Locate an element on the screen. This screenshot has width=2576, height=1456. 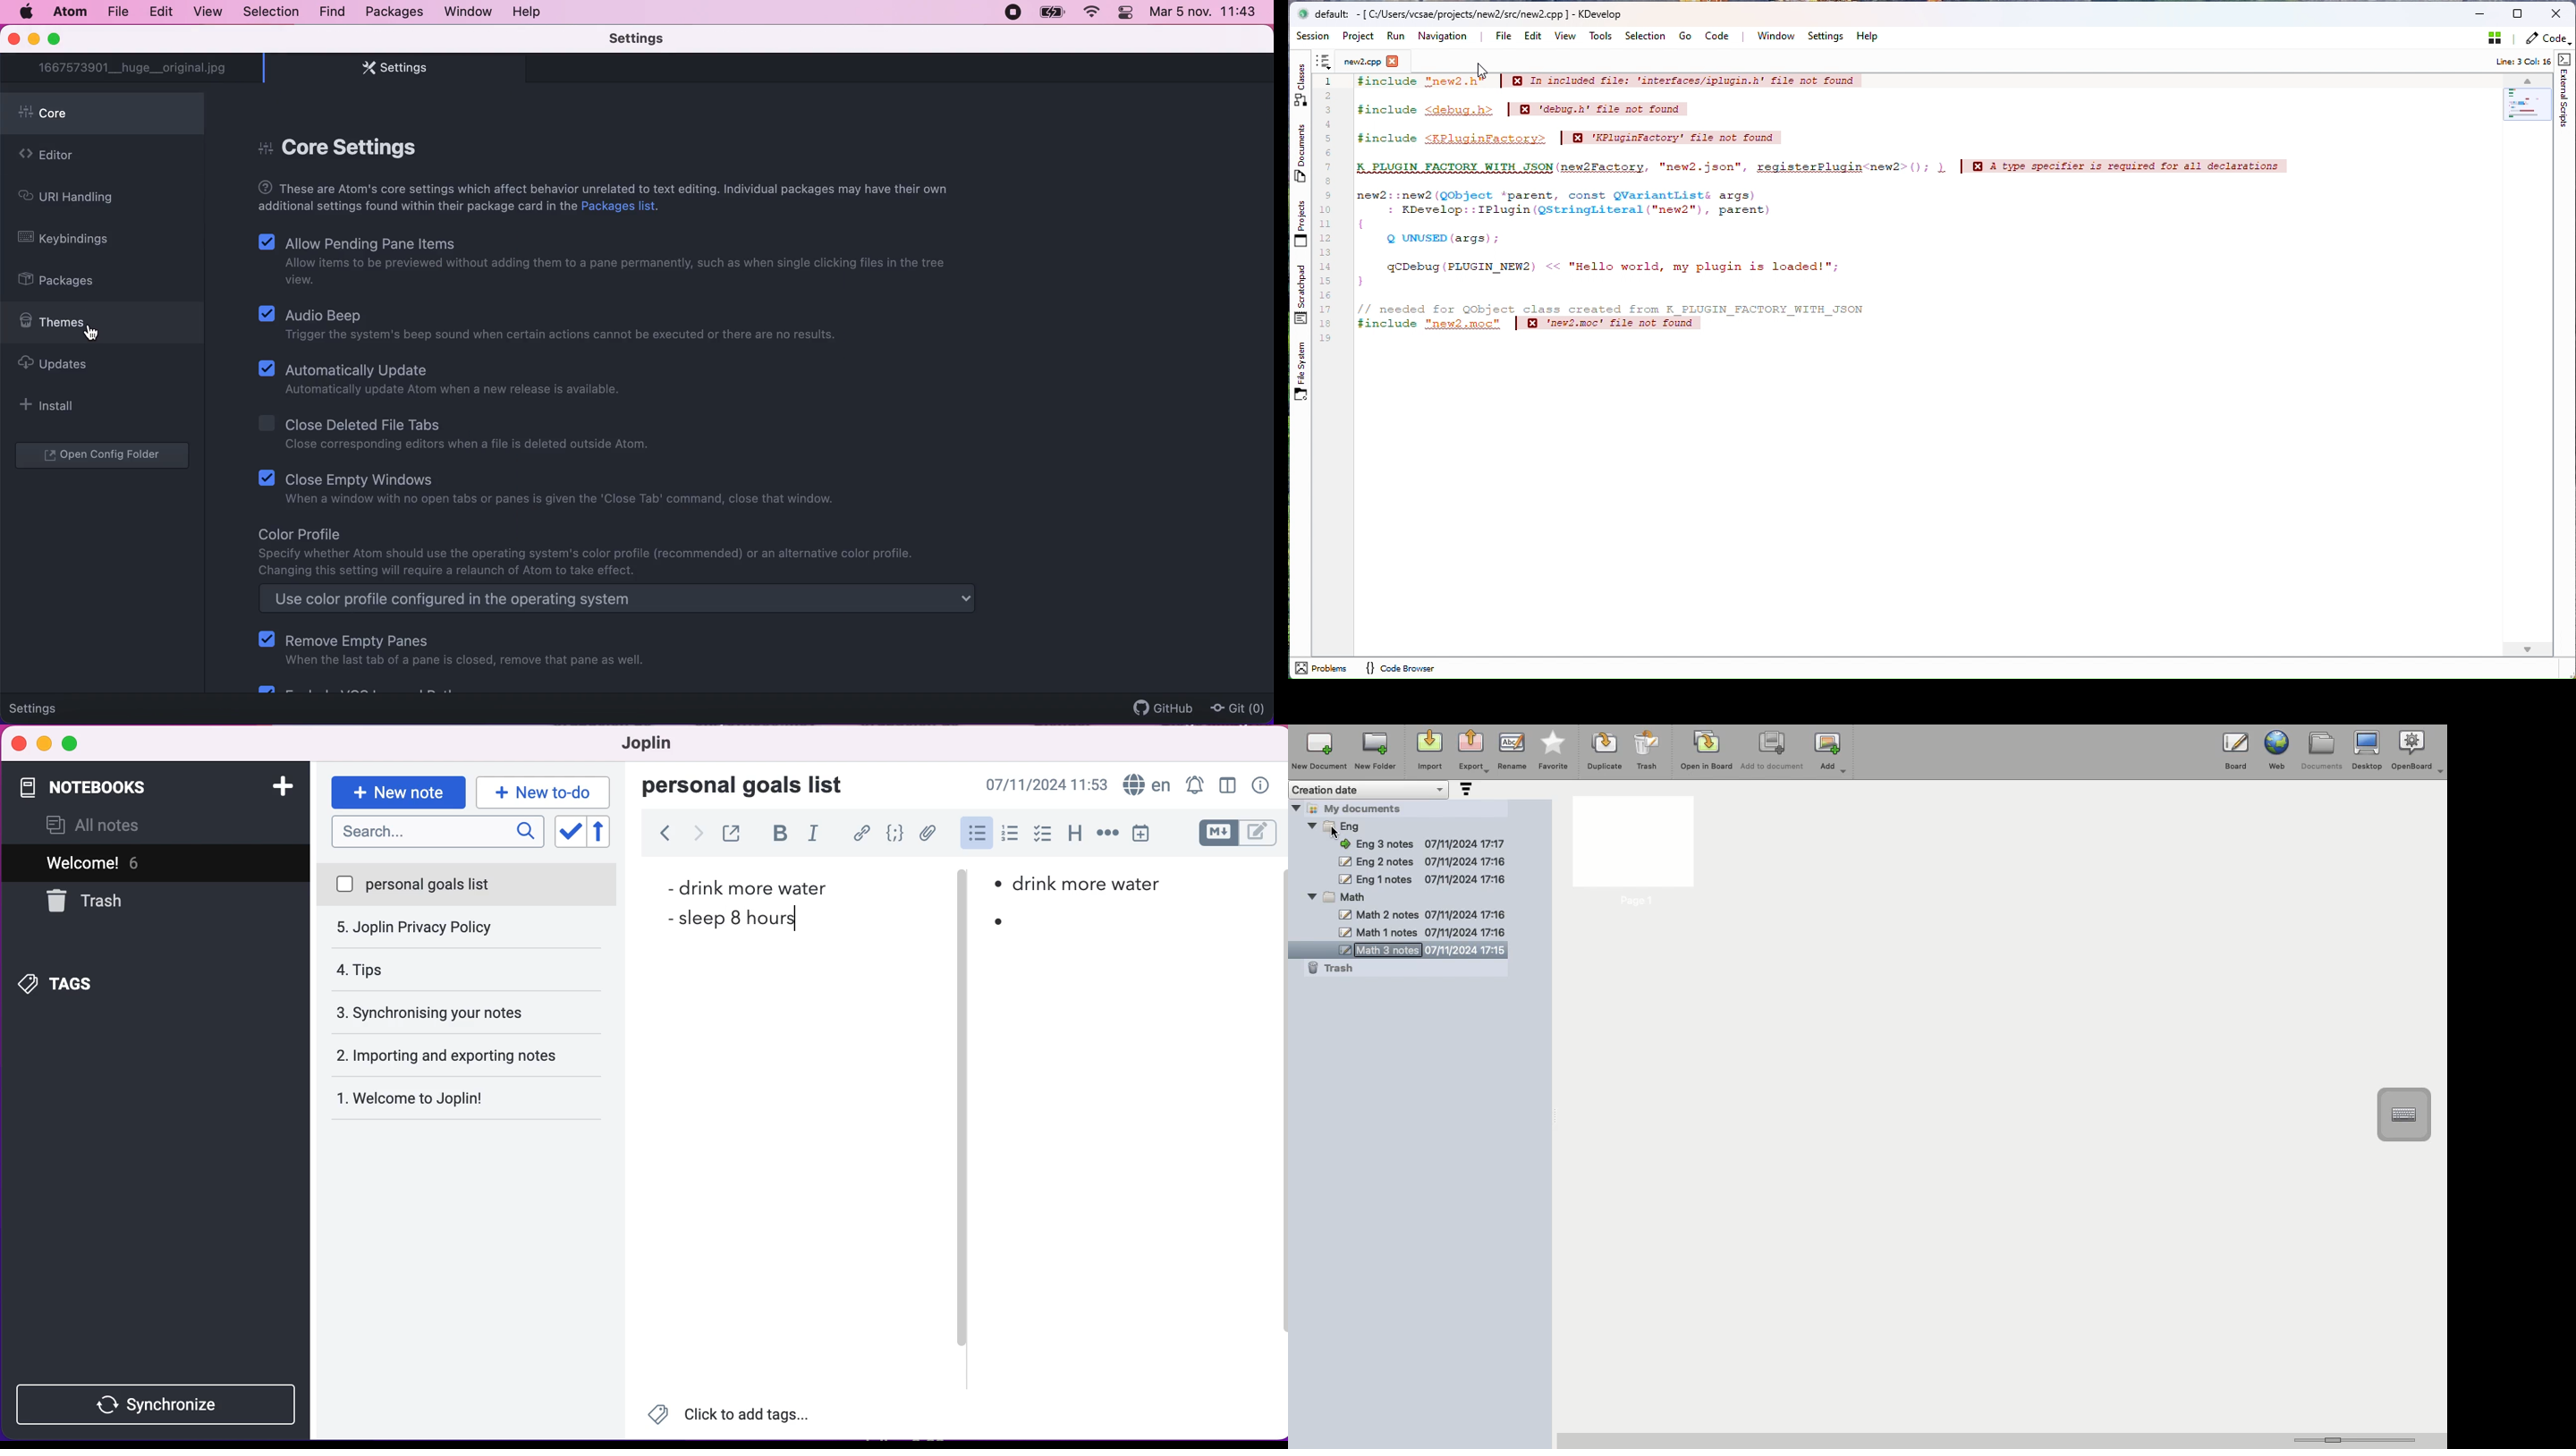
notebooks is located at coordinates (125, 787).